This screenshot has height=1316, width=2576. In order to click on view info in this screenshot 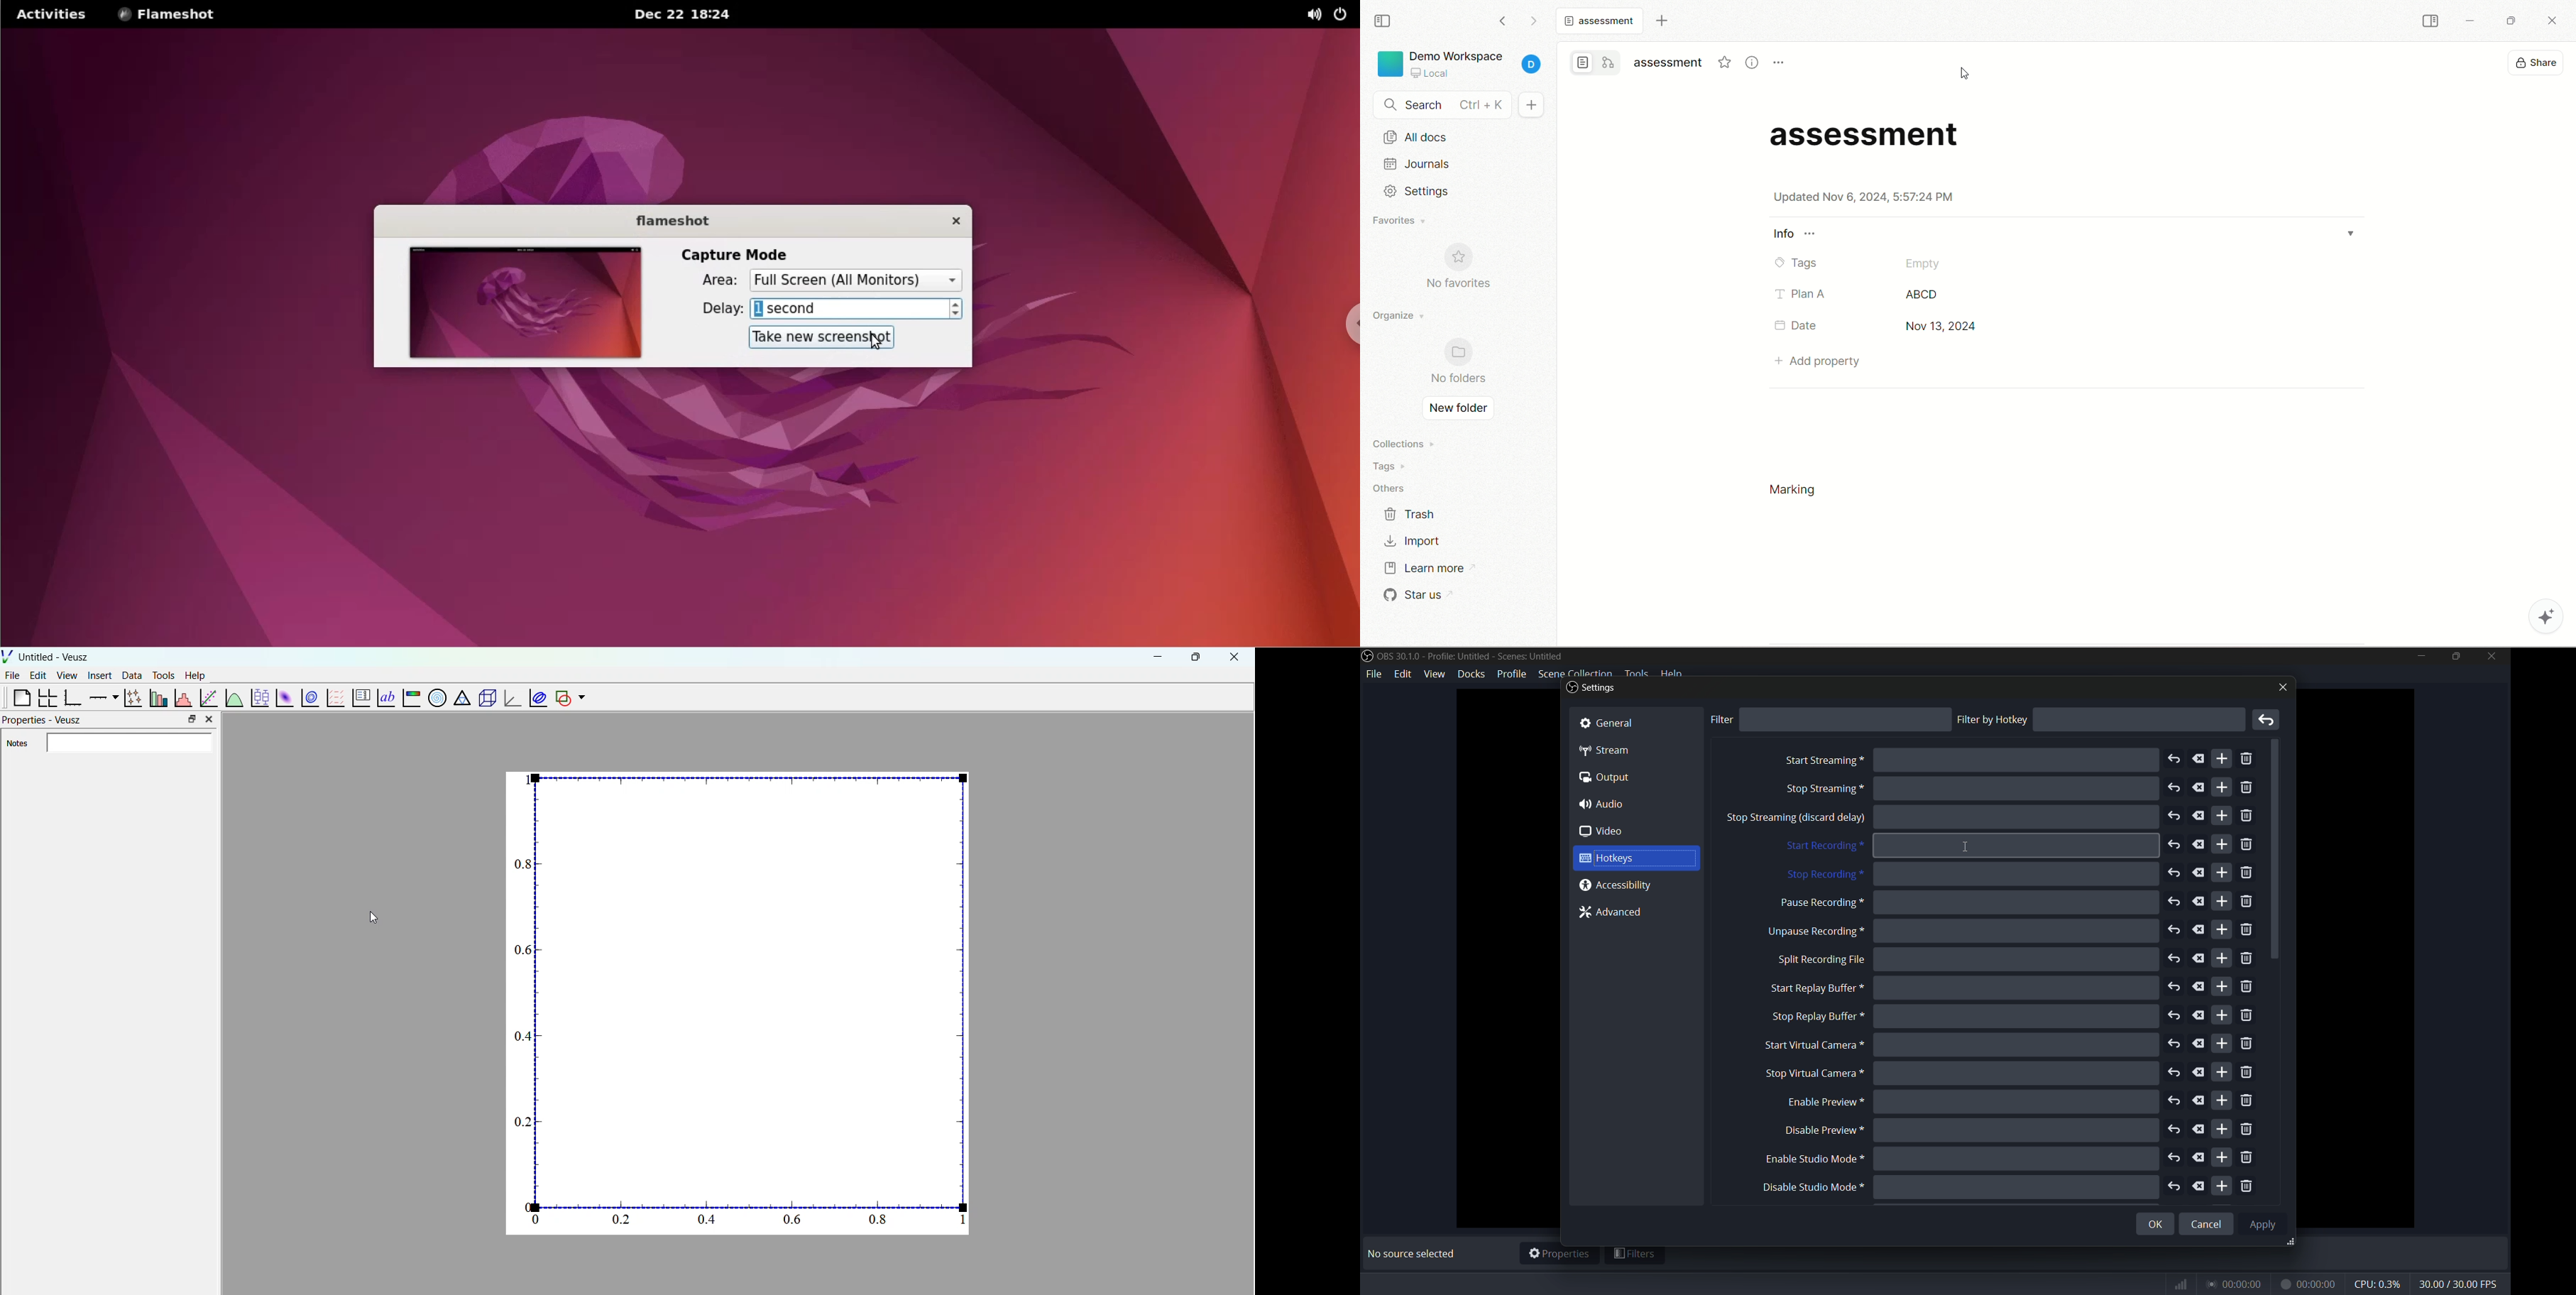, I will do `click(1752, 61)`.